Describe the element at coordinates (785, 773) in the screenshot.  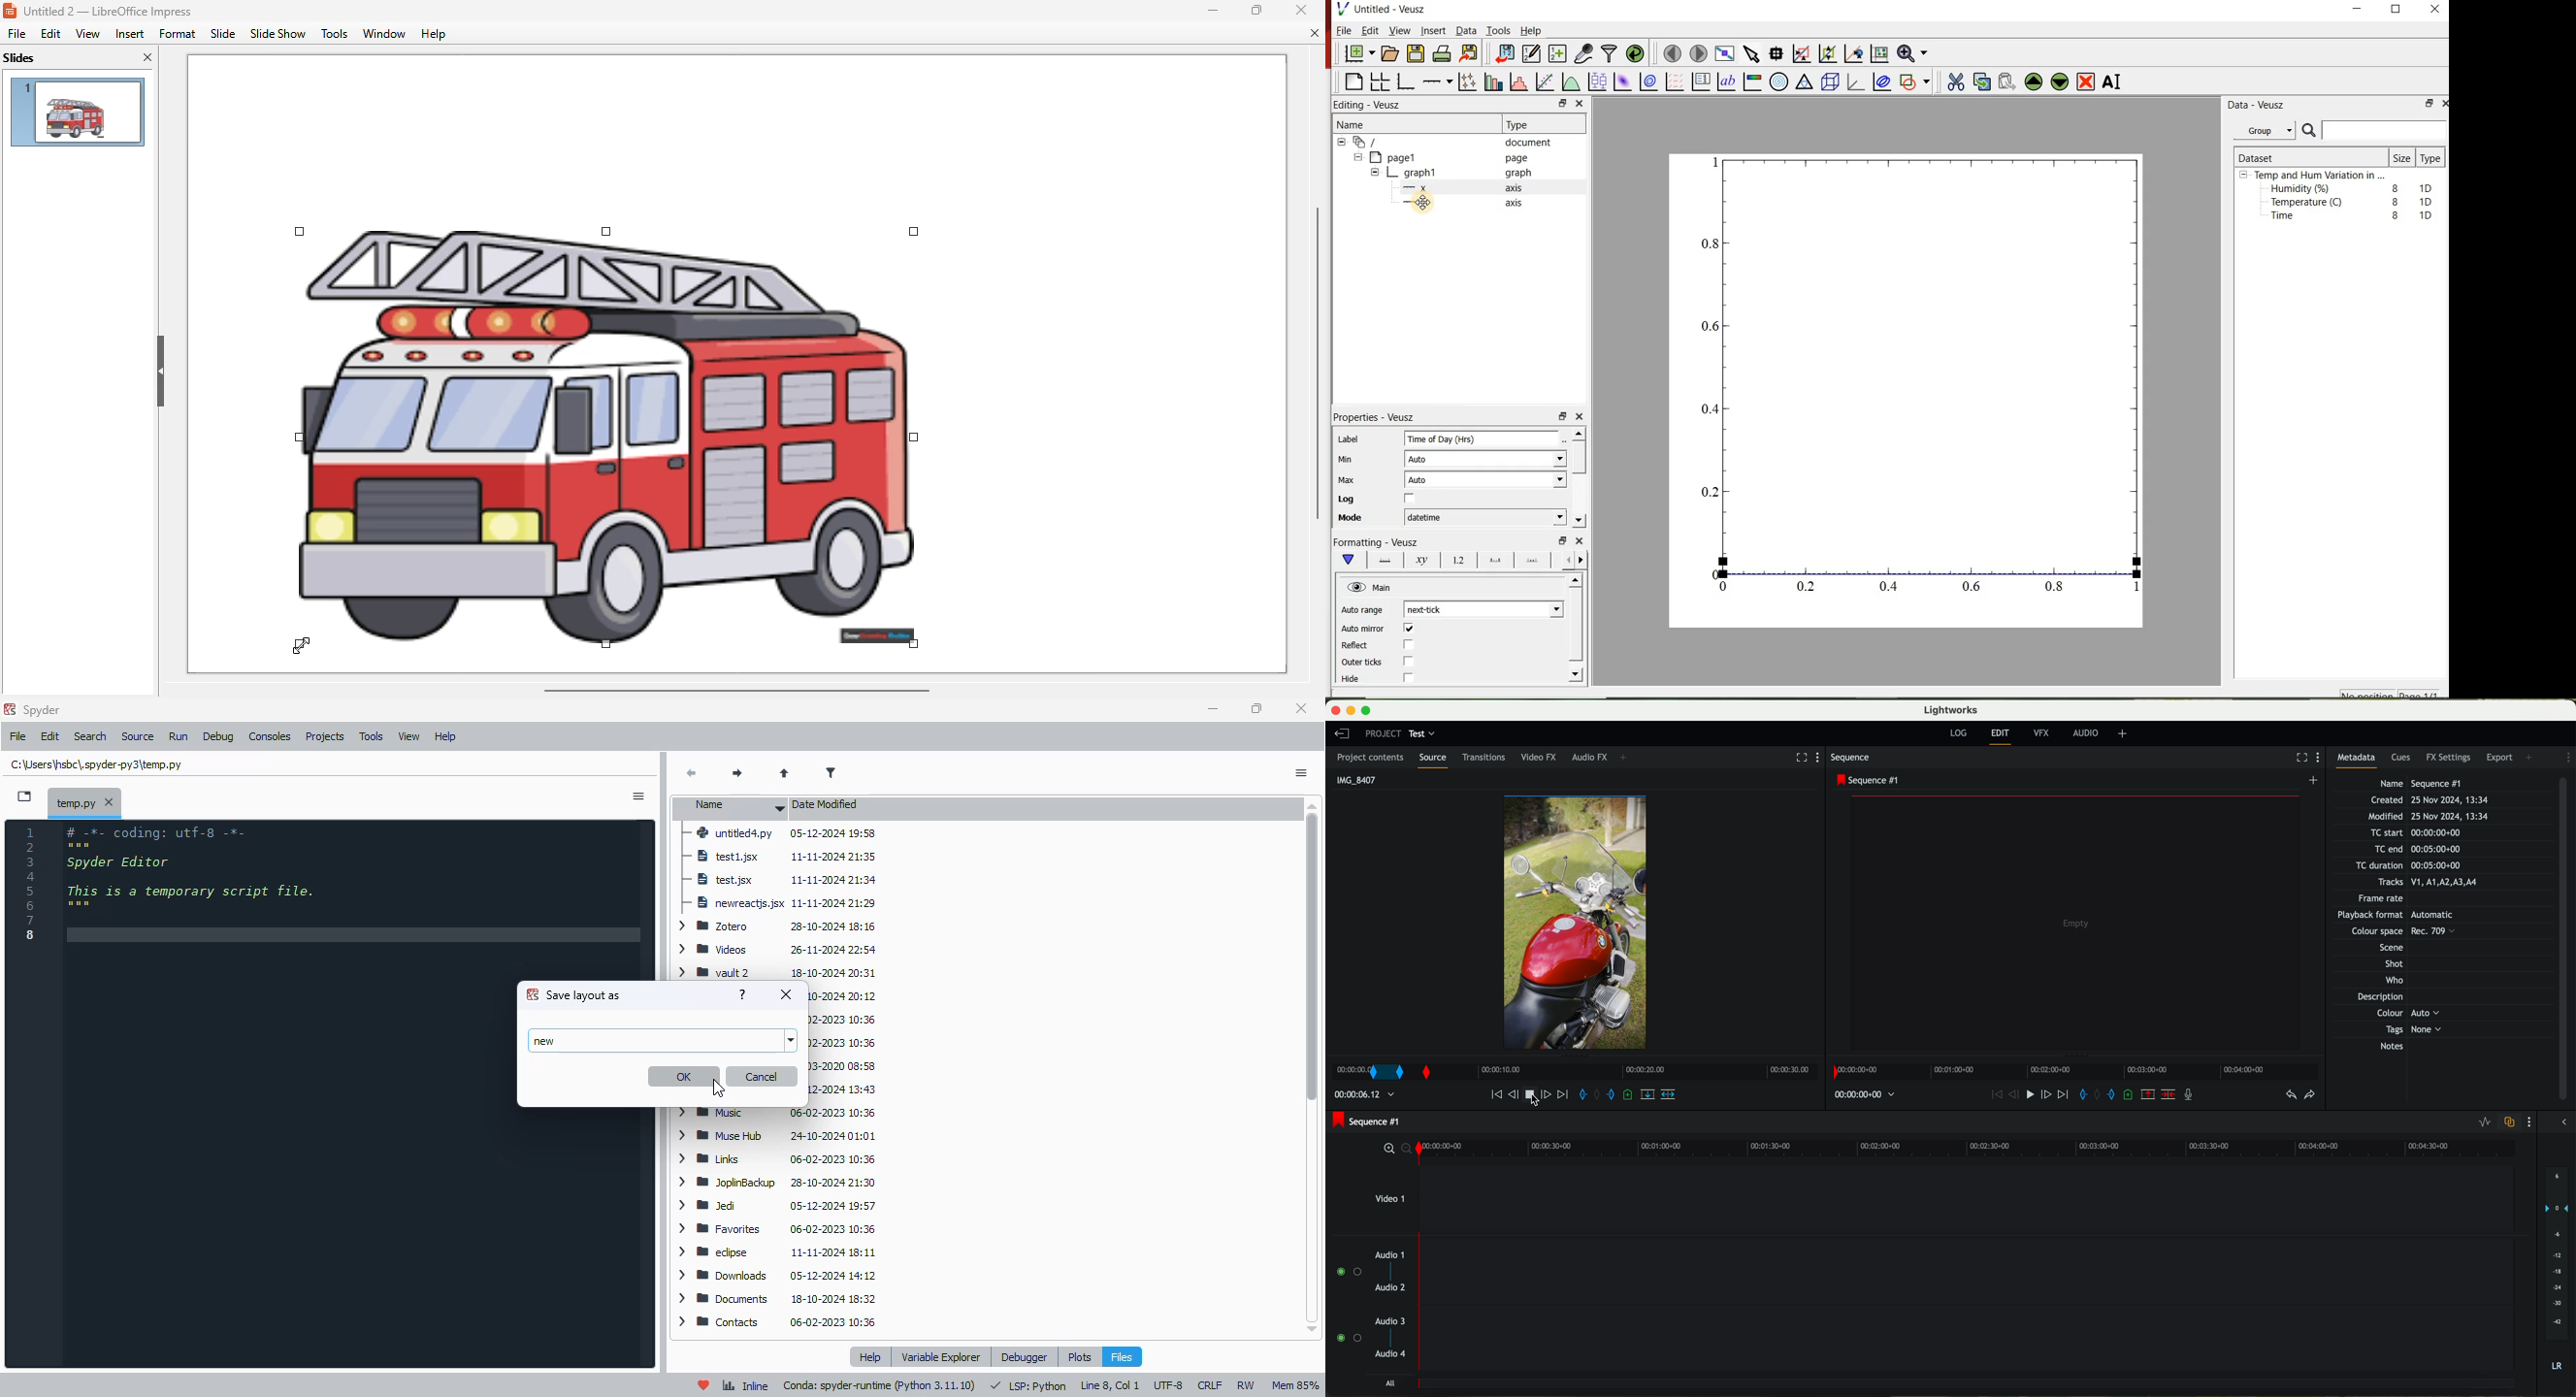
I see `parent` at that location.